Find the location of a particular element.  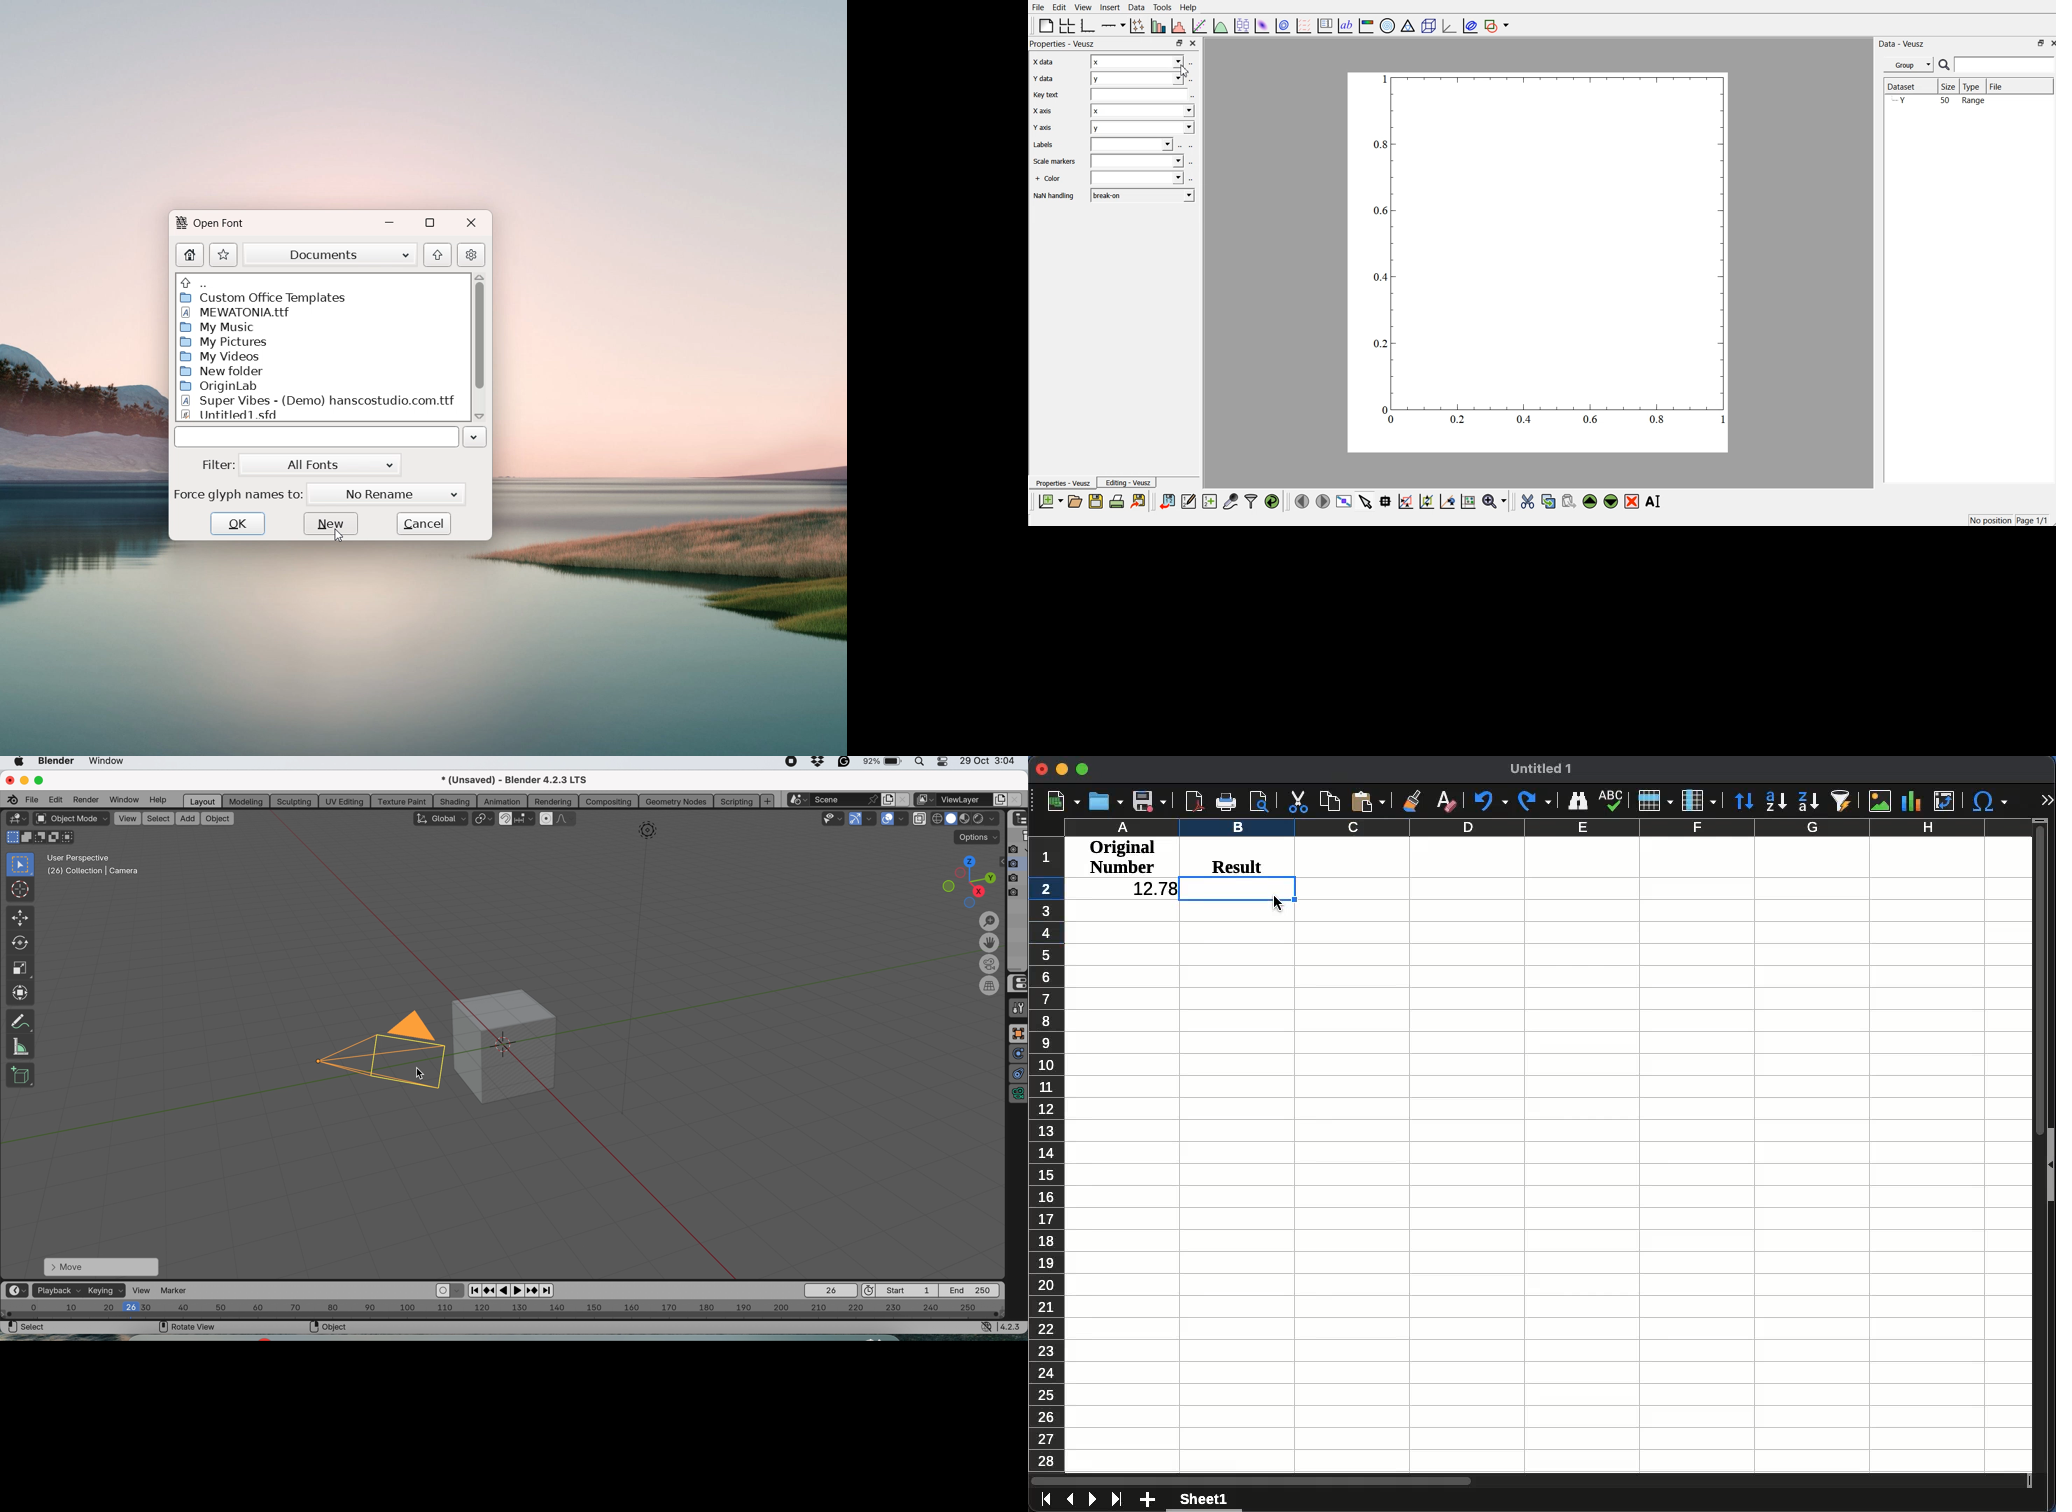

My Pictures is located at coordinates (232, 342).